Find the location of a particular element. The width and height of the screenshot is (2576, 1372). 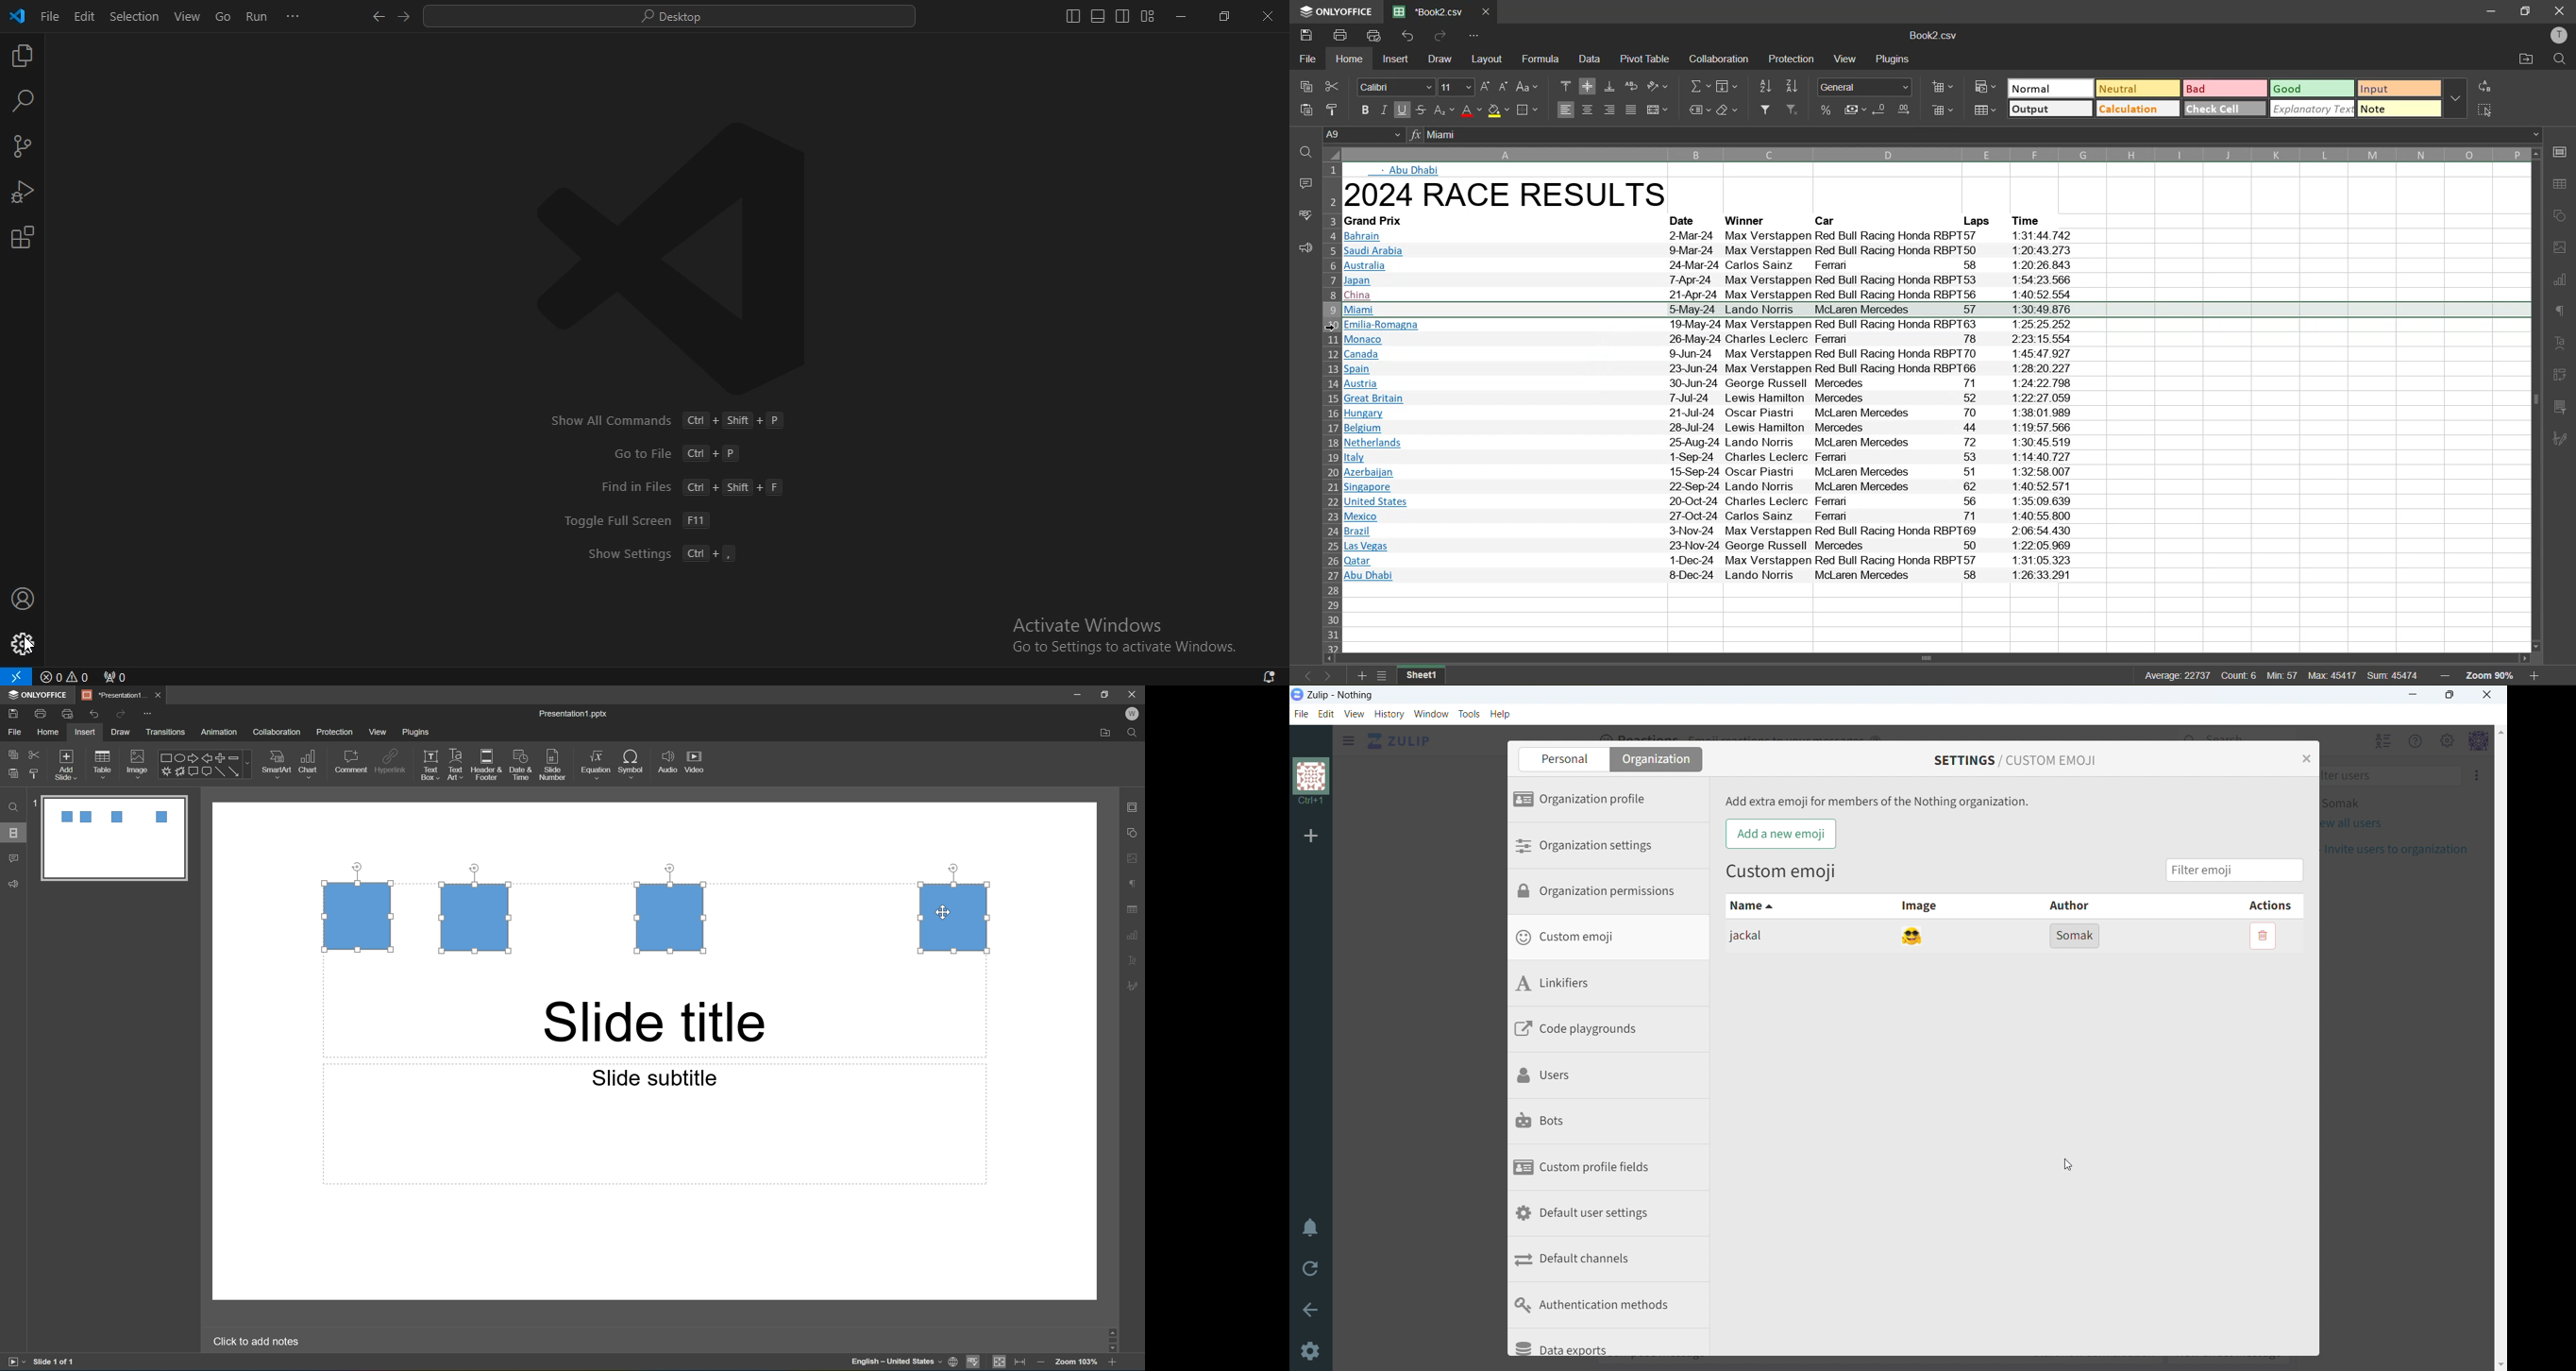

name is located at coordinates (1791, 907).